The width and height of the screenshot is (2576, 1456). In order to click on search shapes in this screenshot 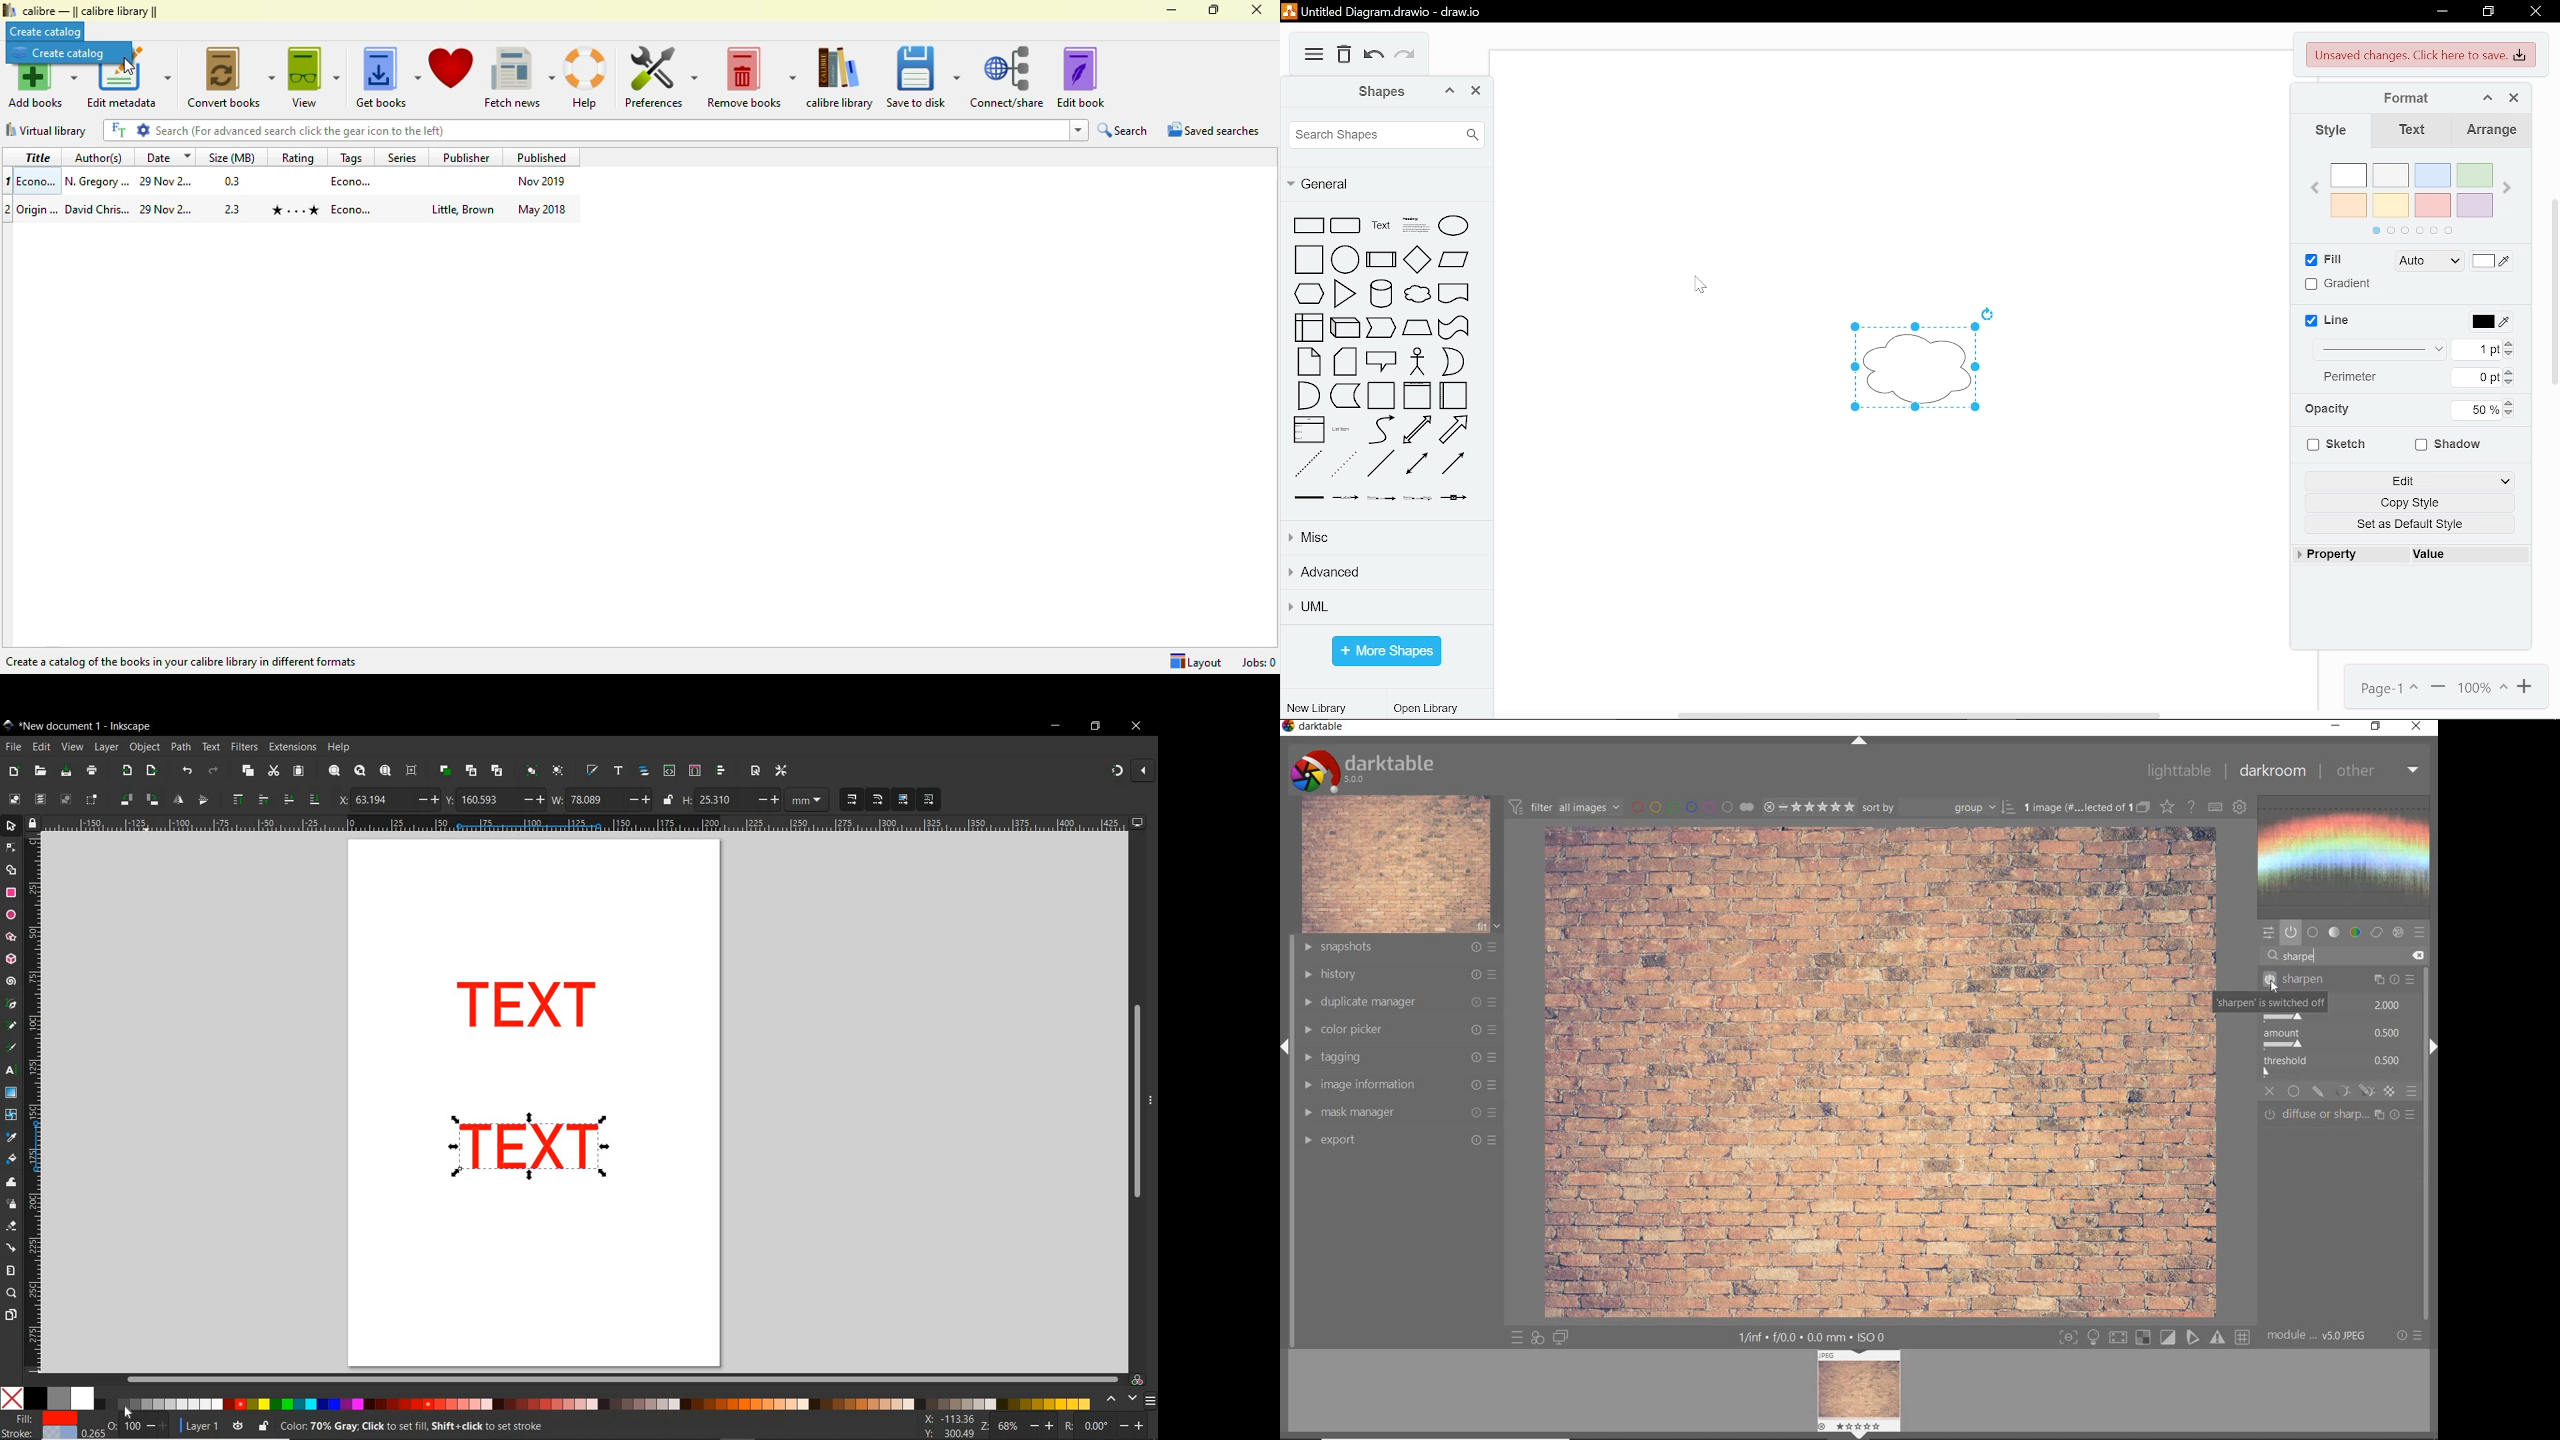, I will do `click(1390, 135)`.